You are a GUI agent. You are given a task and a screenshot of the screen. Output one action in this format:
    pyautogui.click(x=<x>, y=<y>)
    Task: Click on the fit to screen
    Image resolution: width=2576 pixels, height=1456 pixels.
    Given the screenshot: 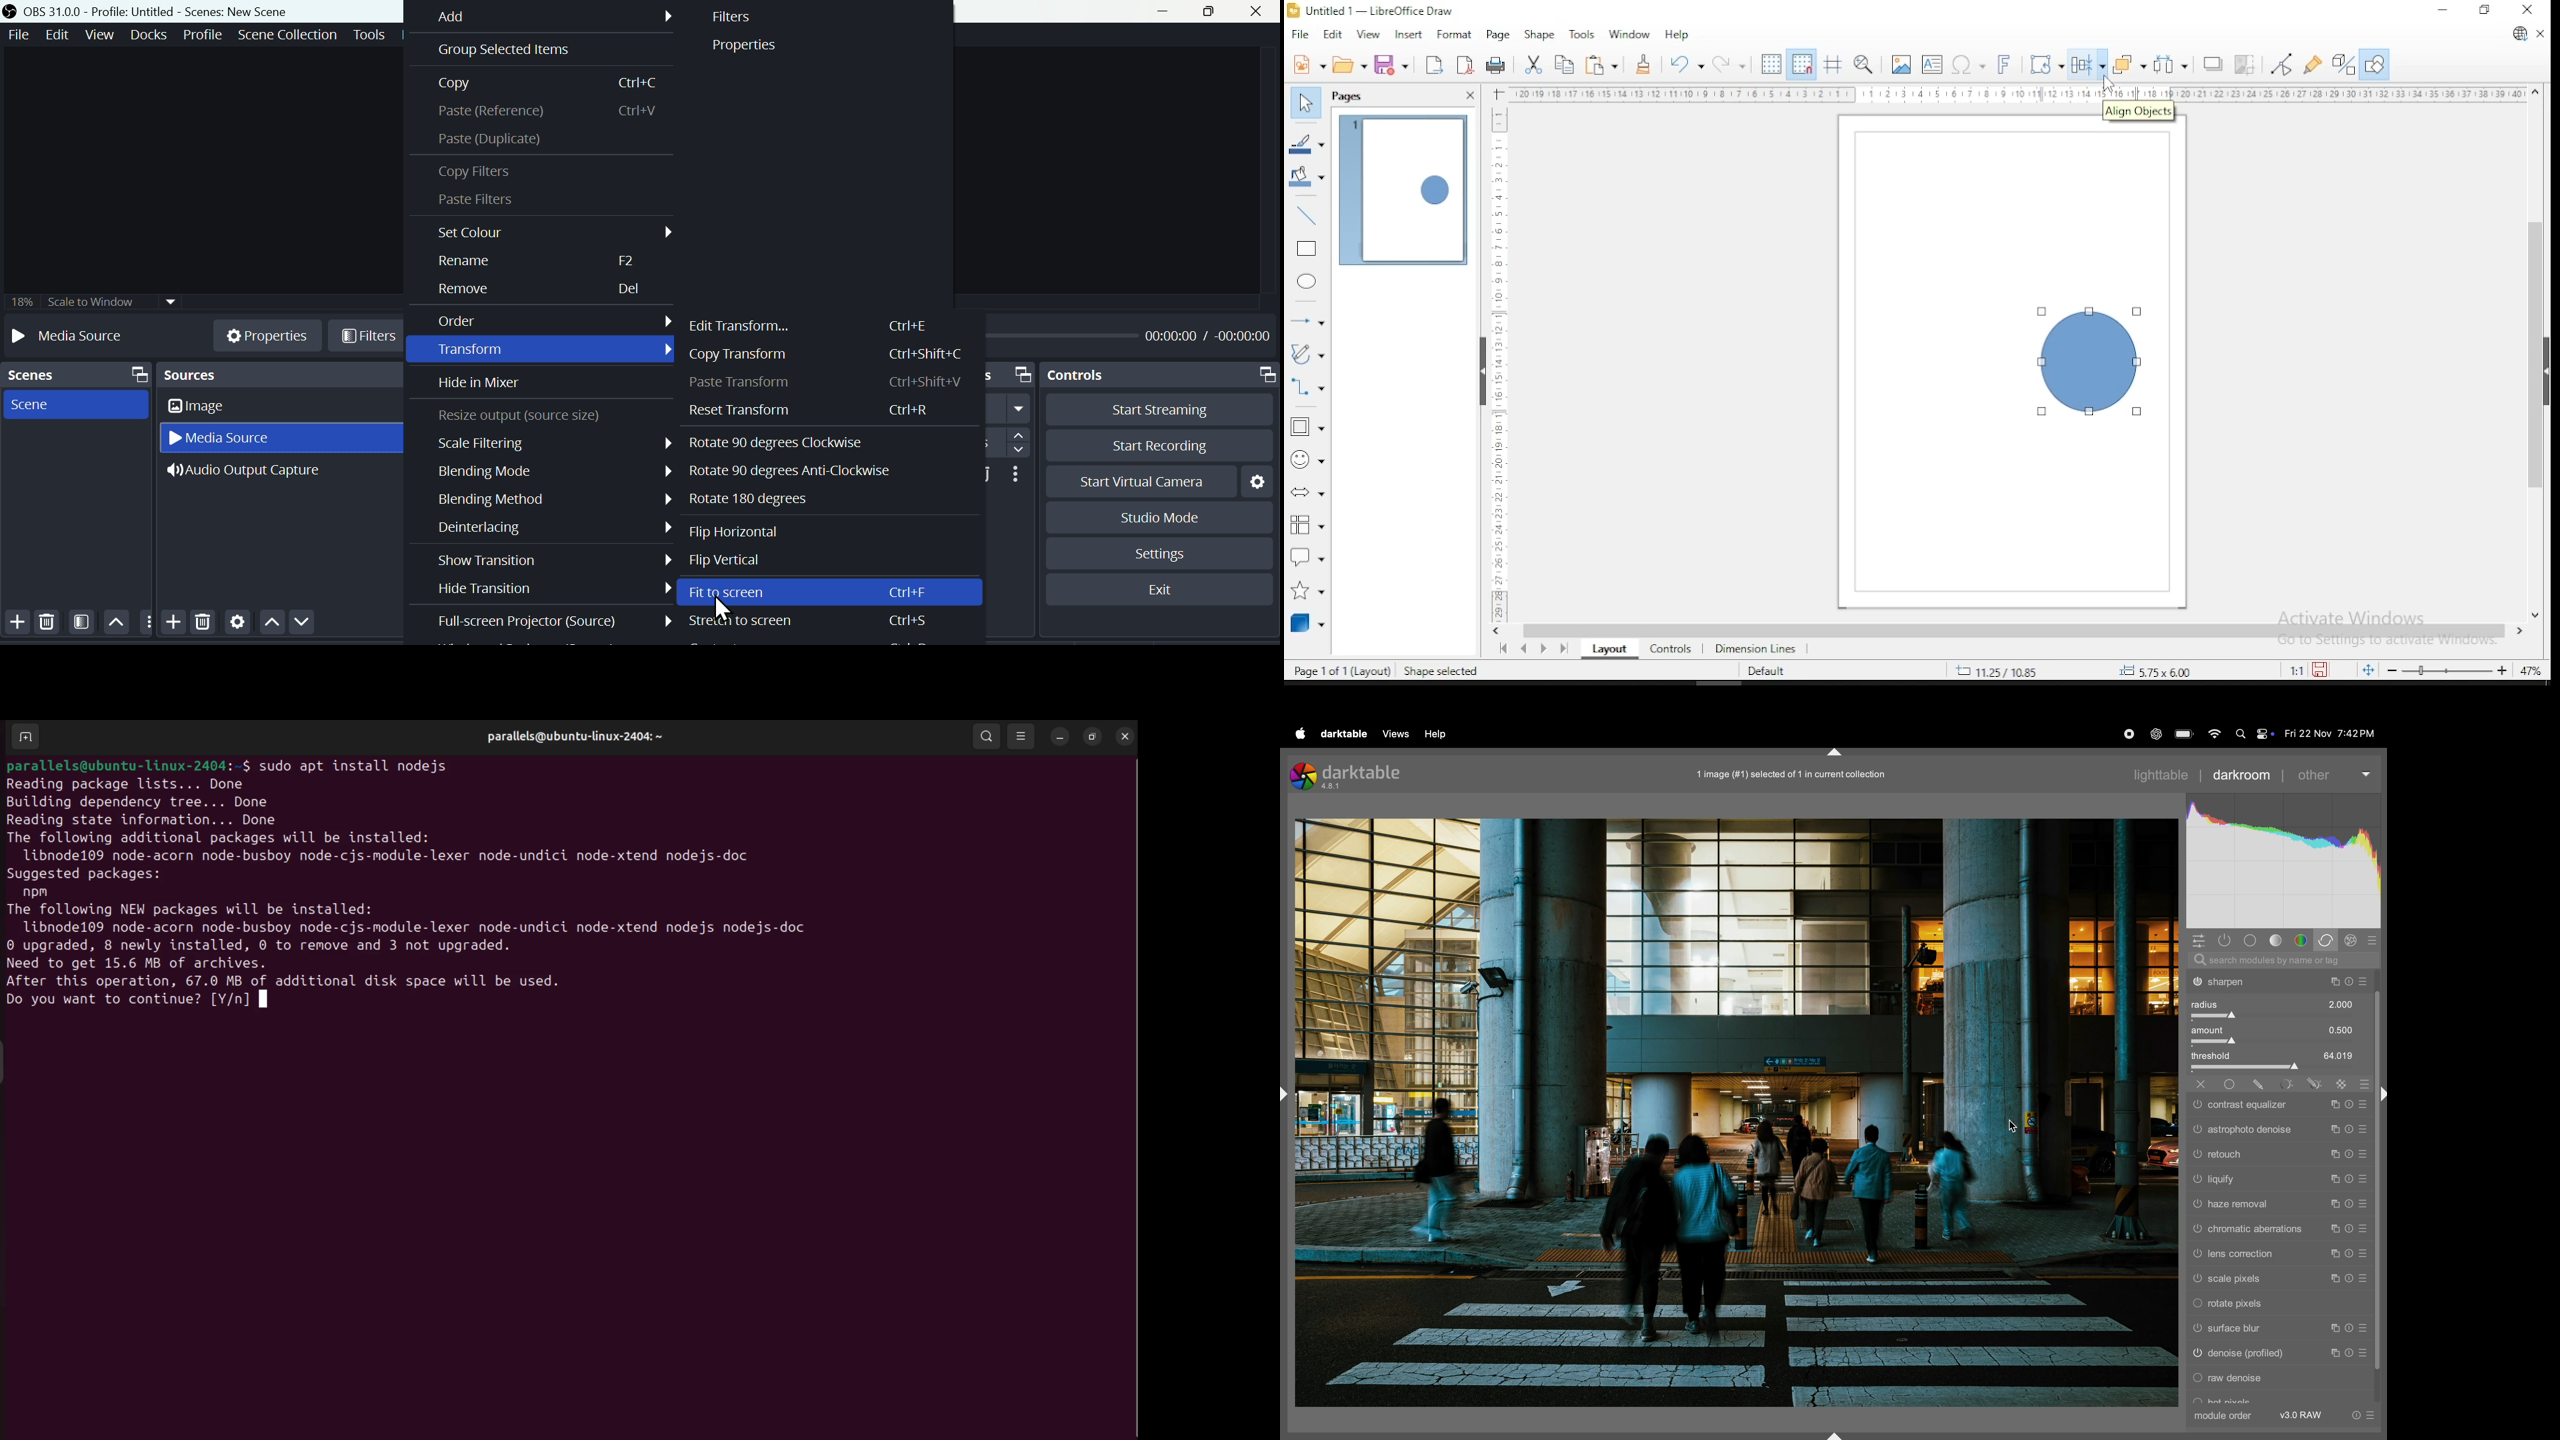 What is the action you would take?
    pyautogui.click(x=736, y=595)
    